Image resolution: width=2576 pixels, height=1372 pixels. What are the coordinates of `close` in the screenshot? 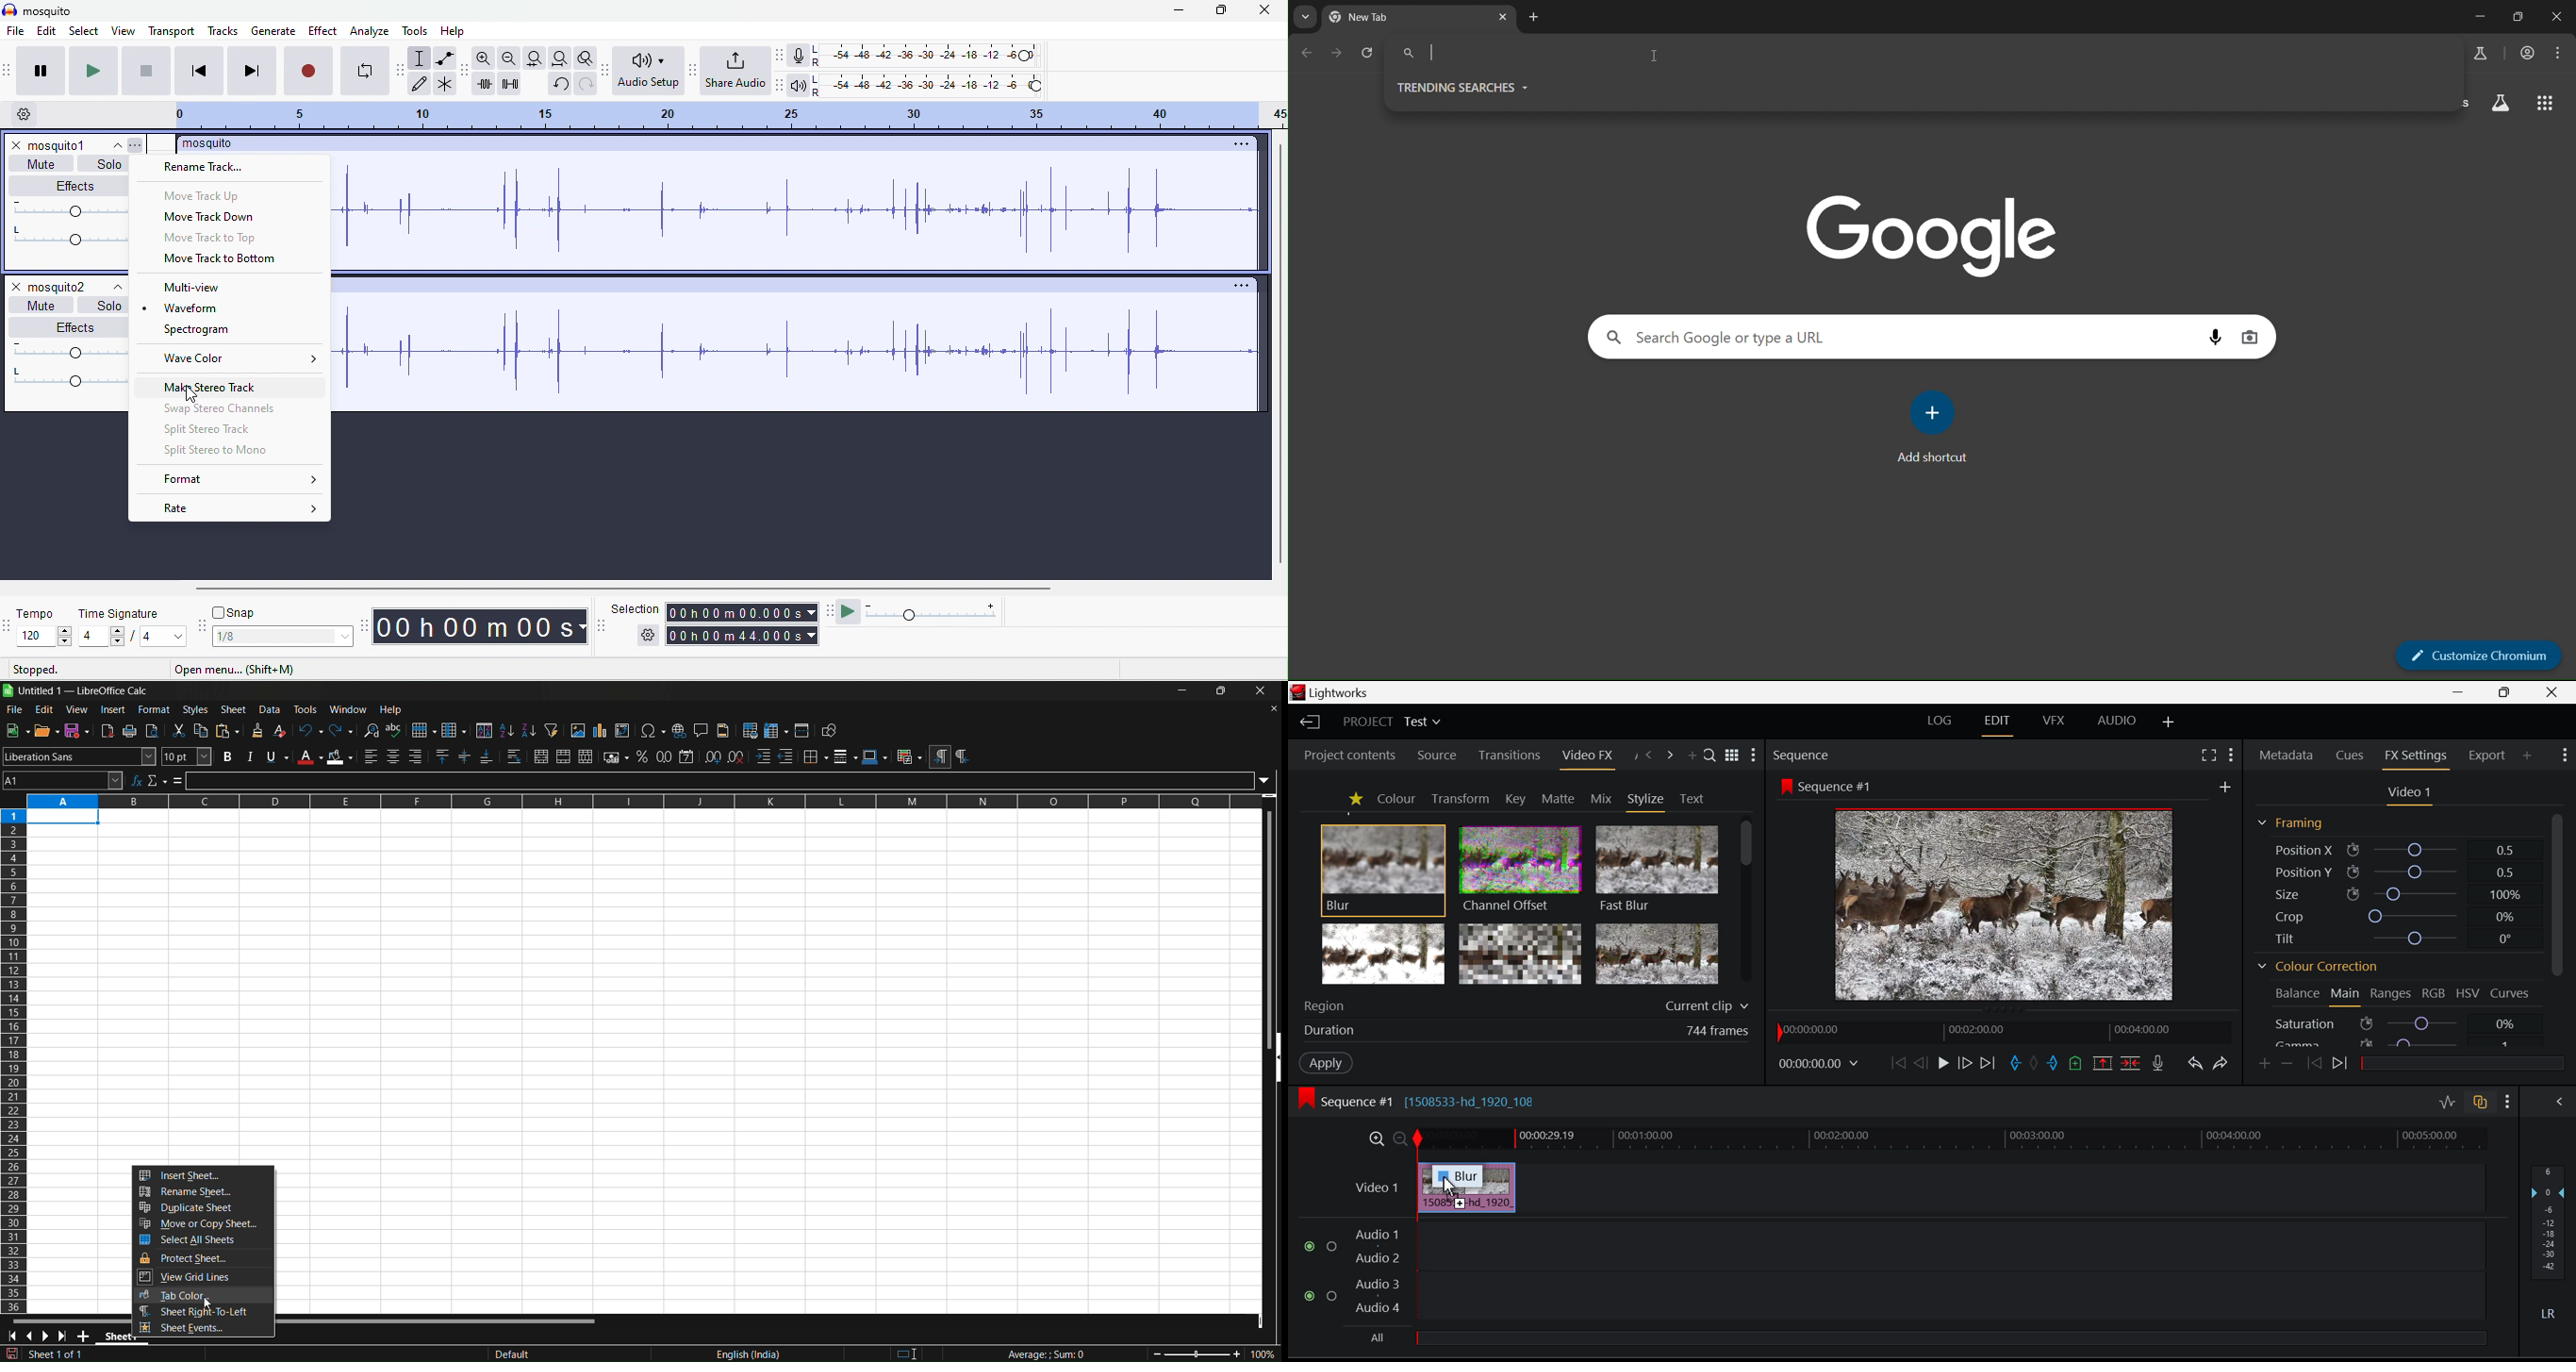 It's located at (17, 145).